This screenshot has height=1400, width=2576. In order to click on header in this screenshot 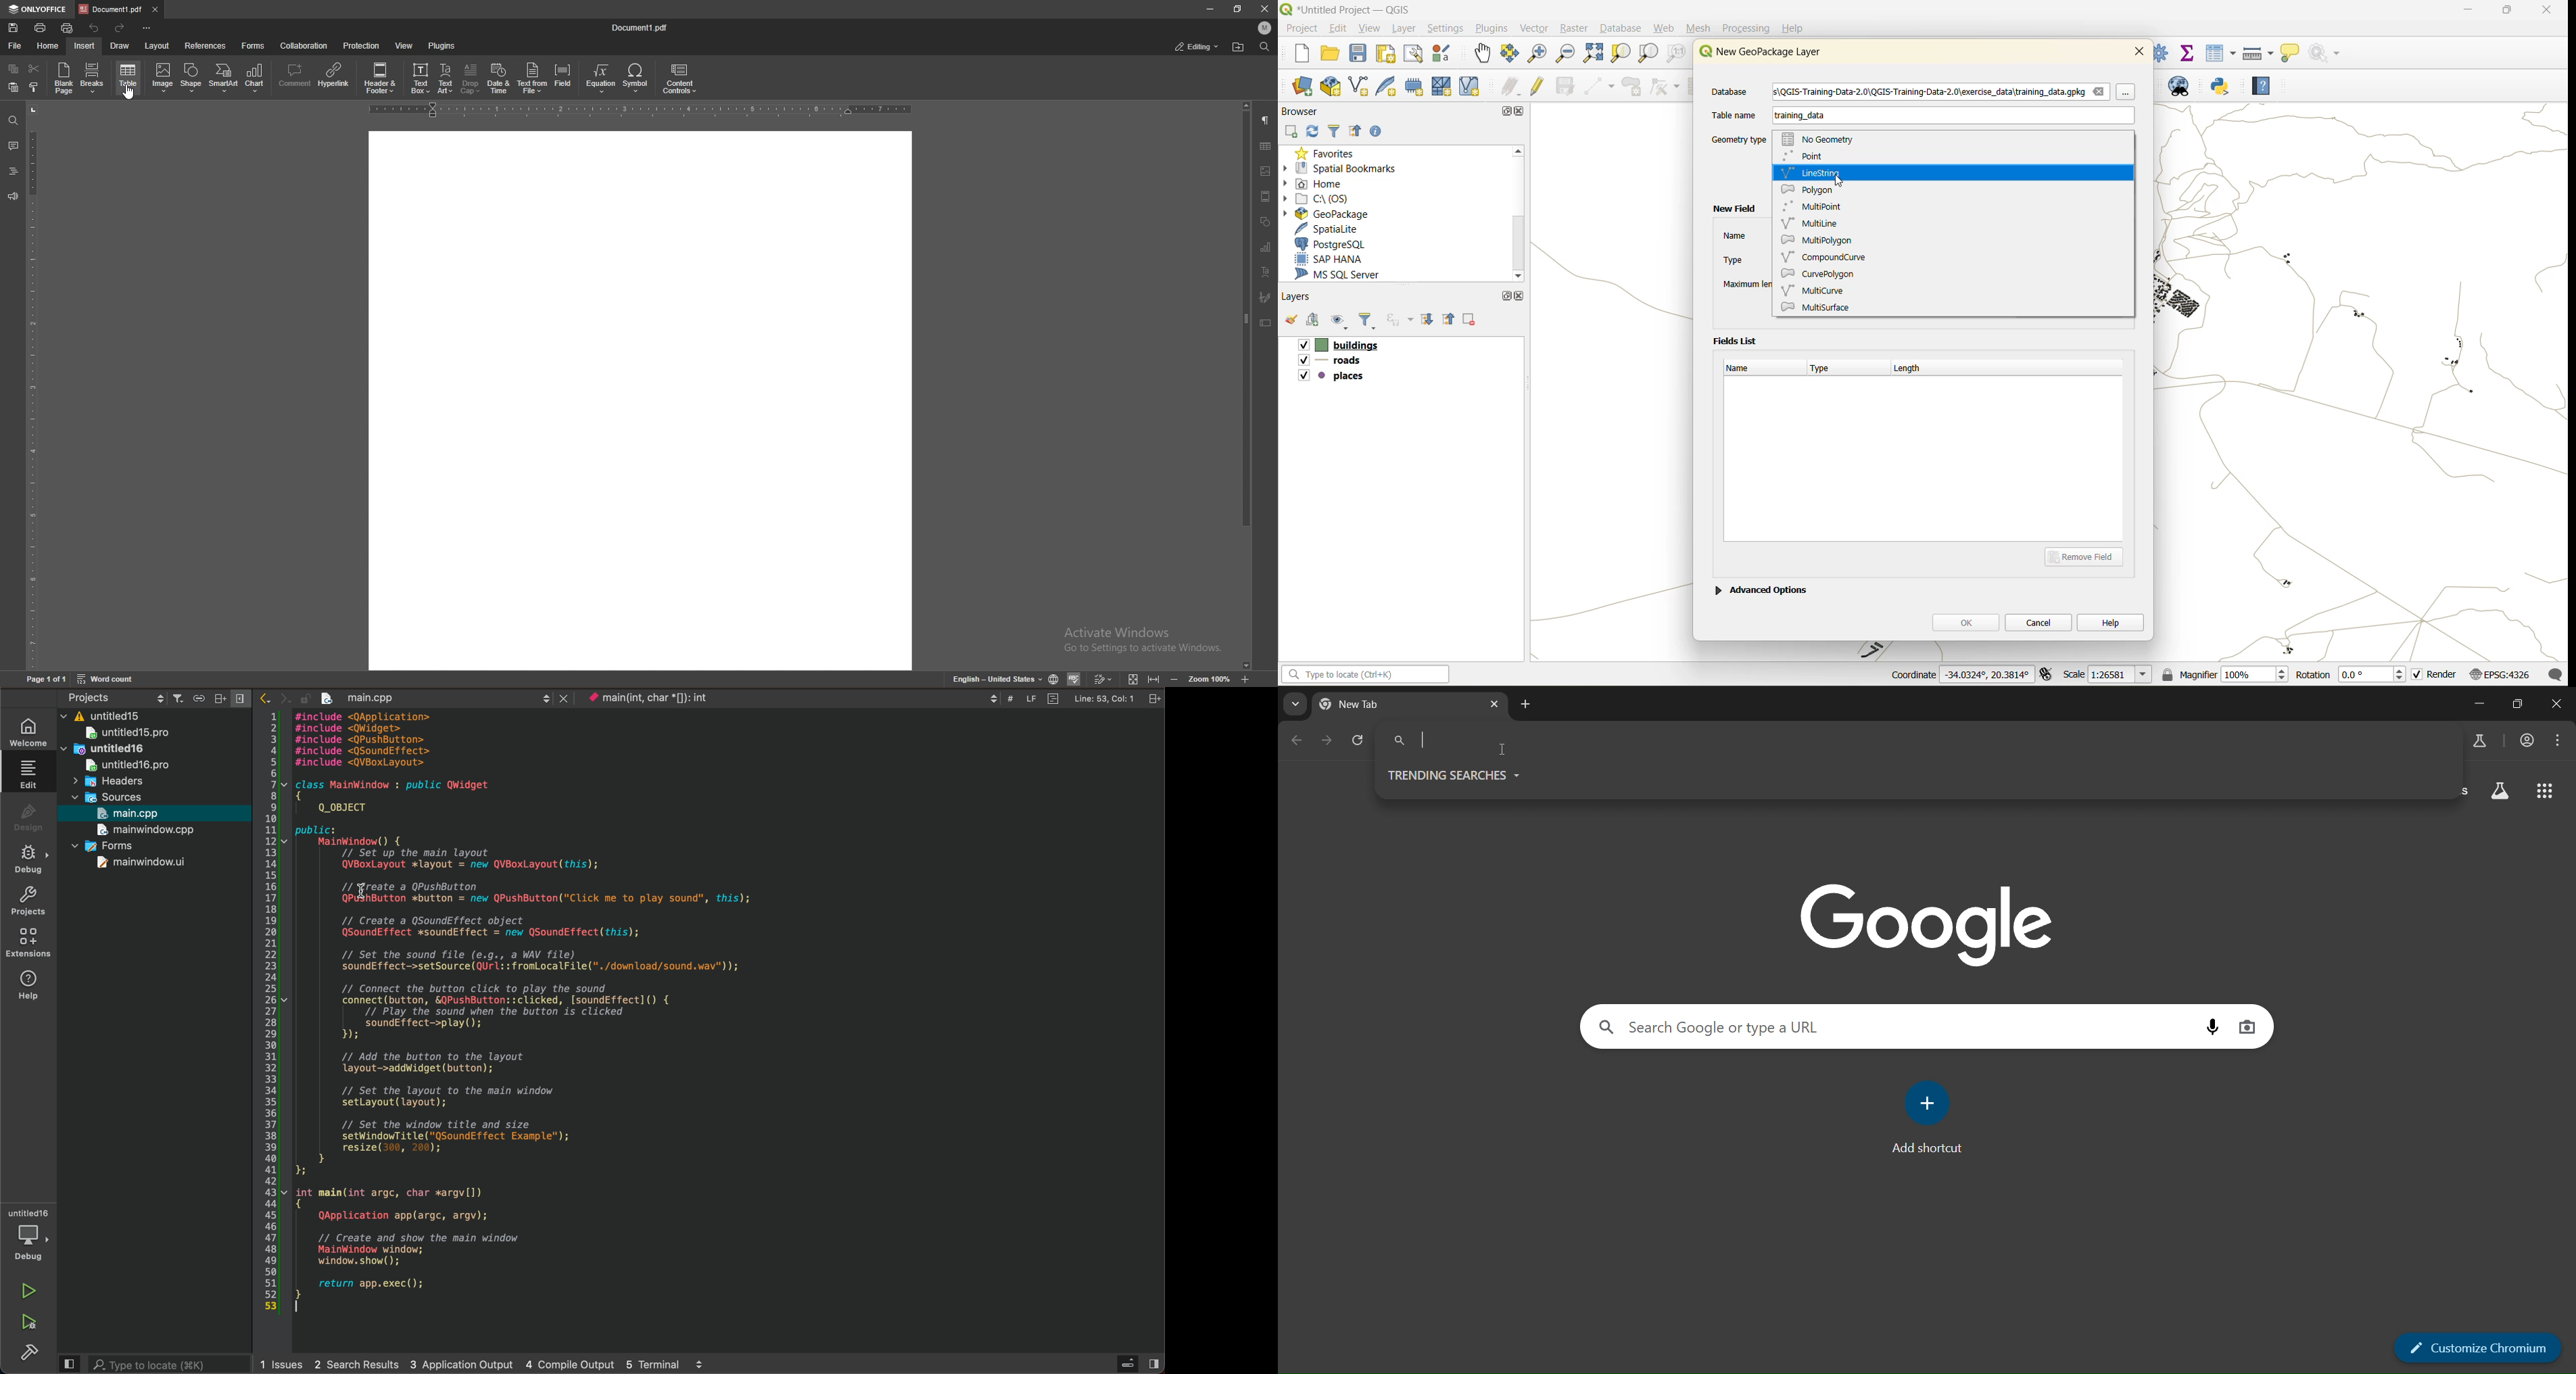, I will do `click(1267, 198)`.